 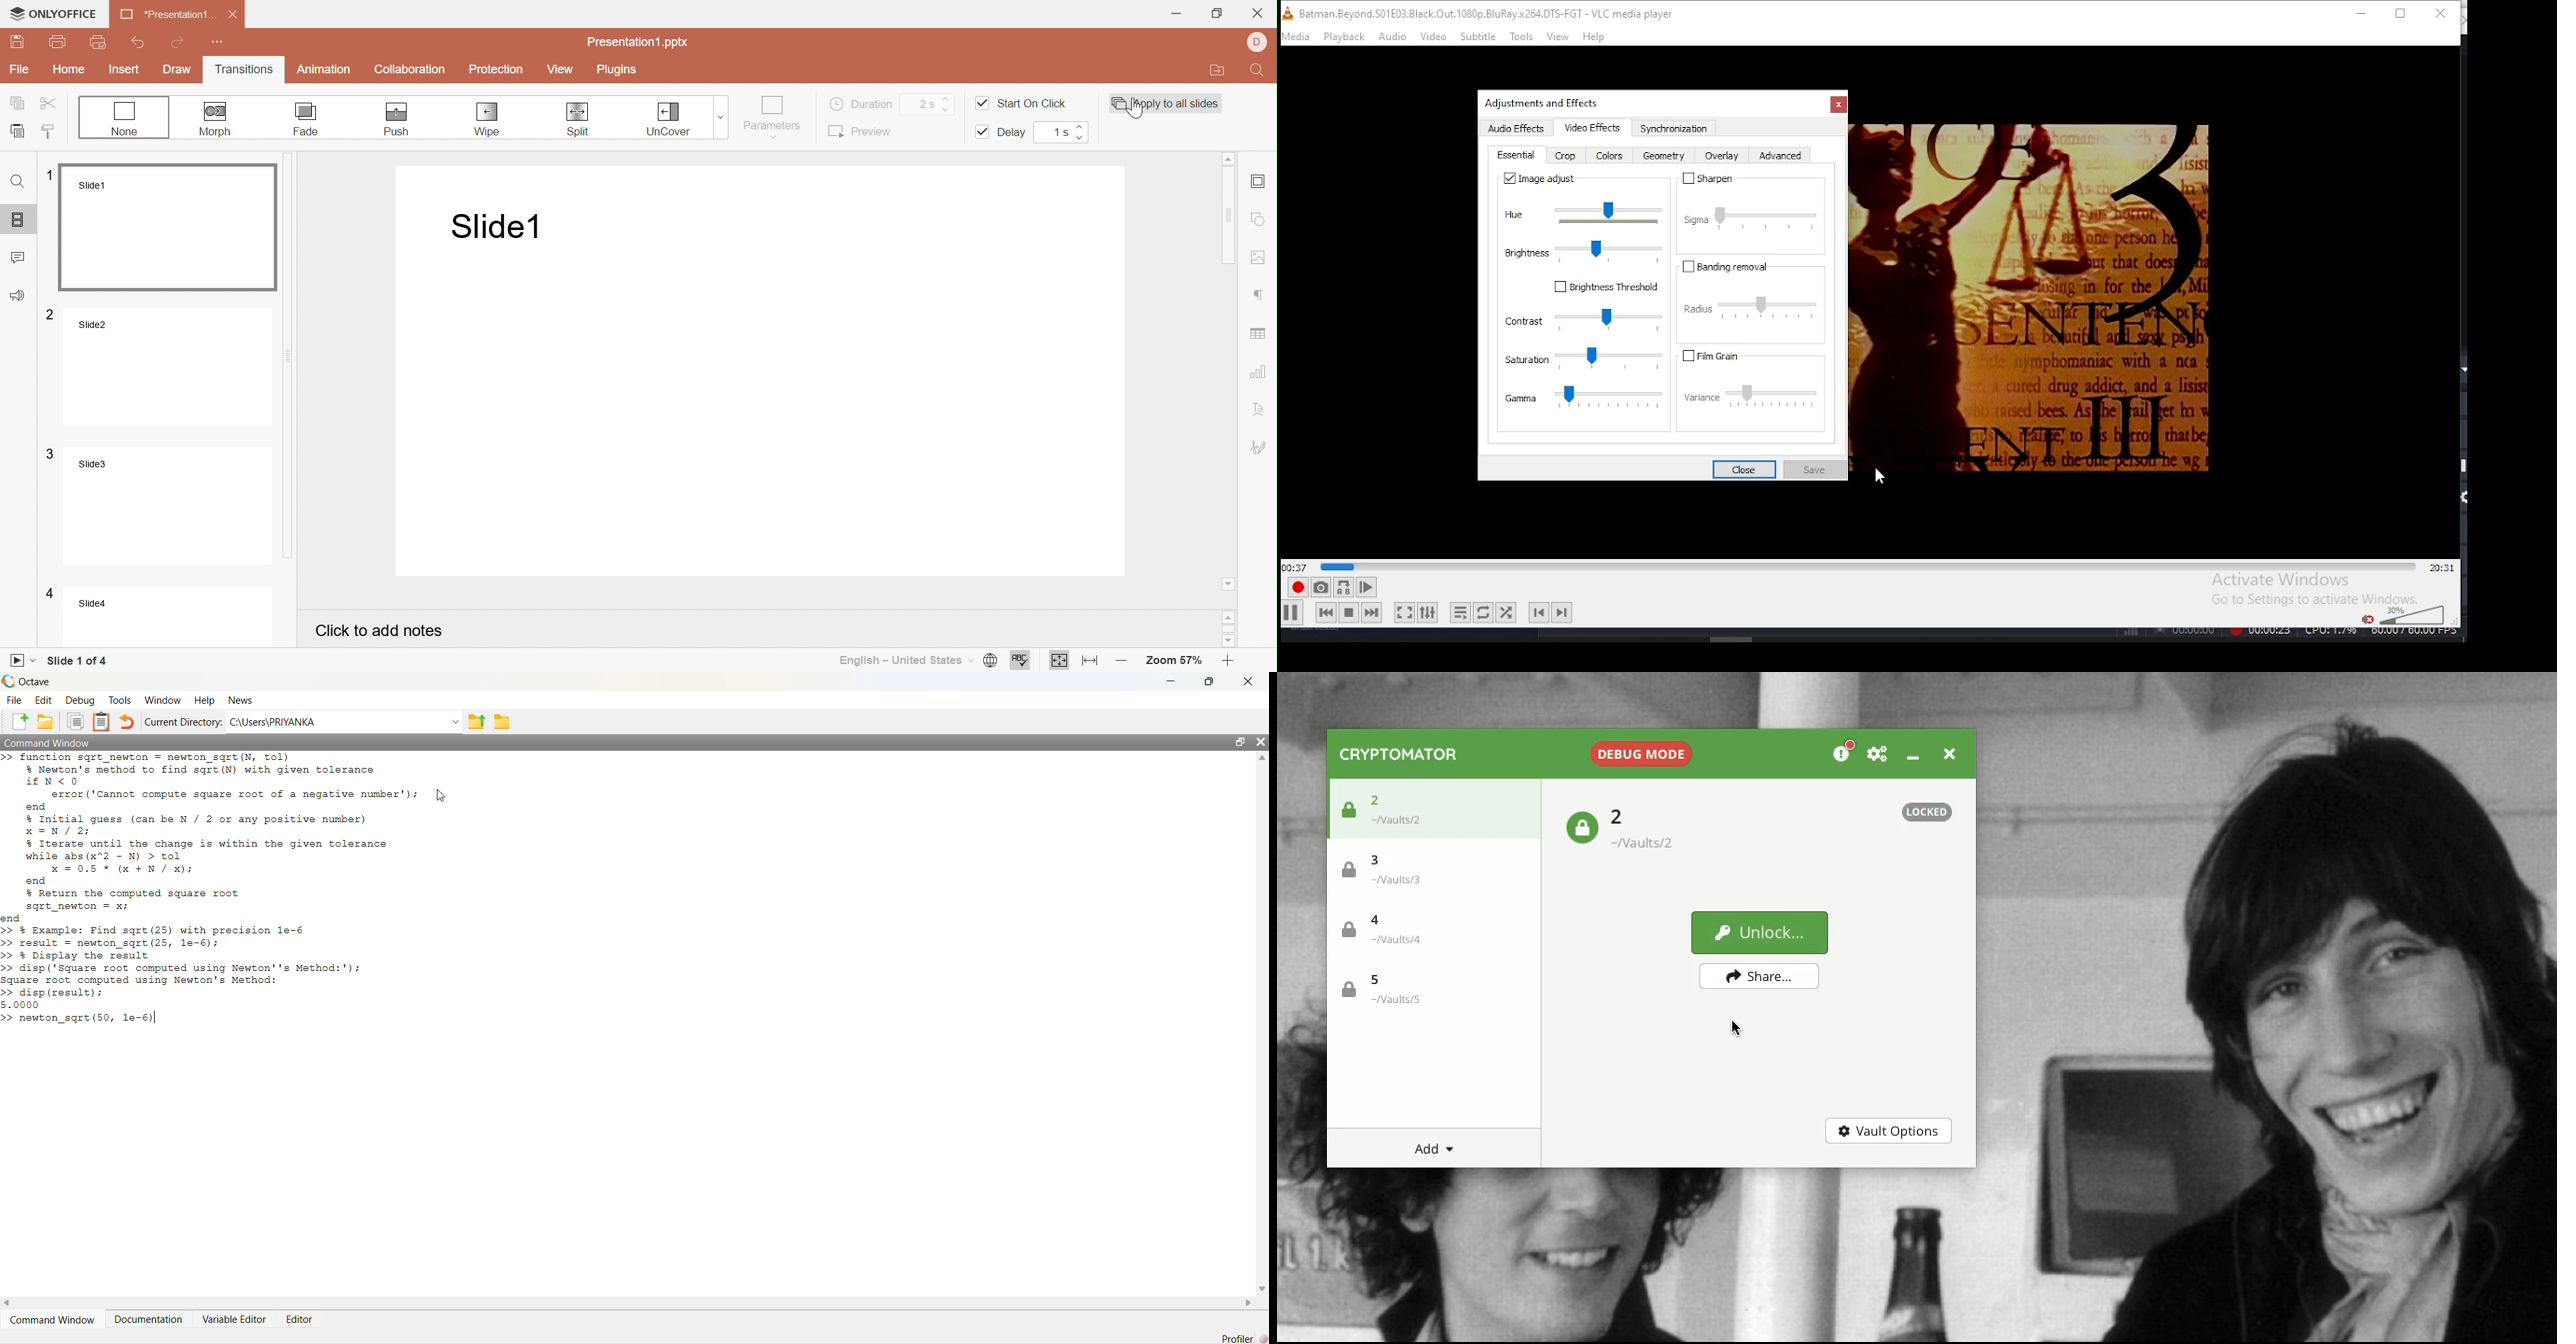 What do you see at coordinates (1230, 628) in the screenshot?
I see `Scroll bar` at bounding box center [1230, 628].